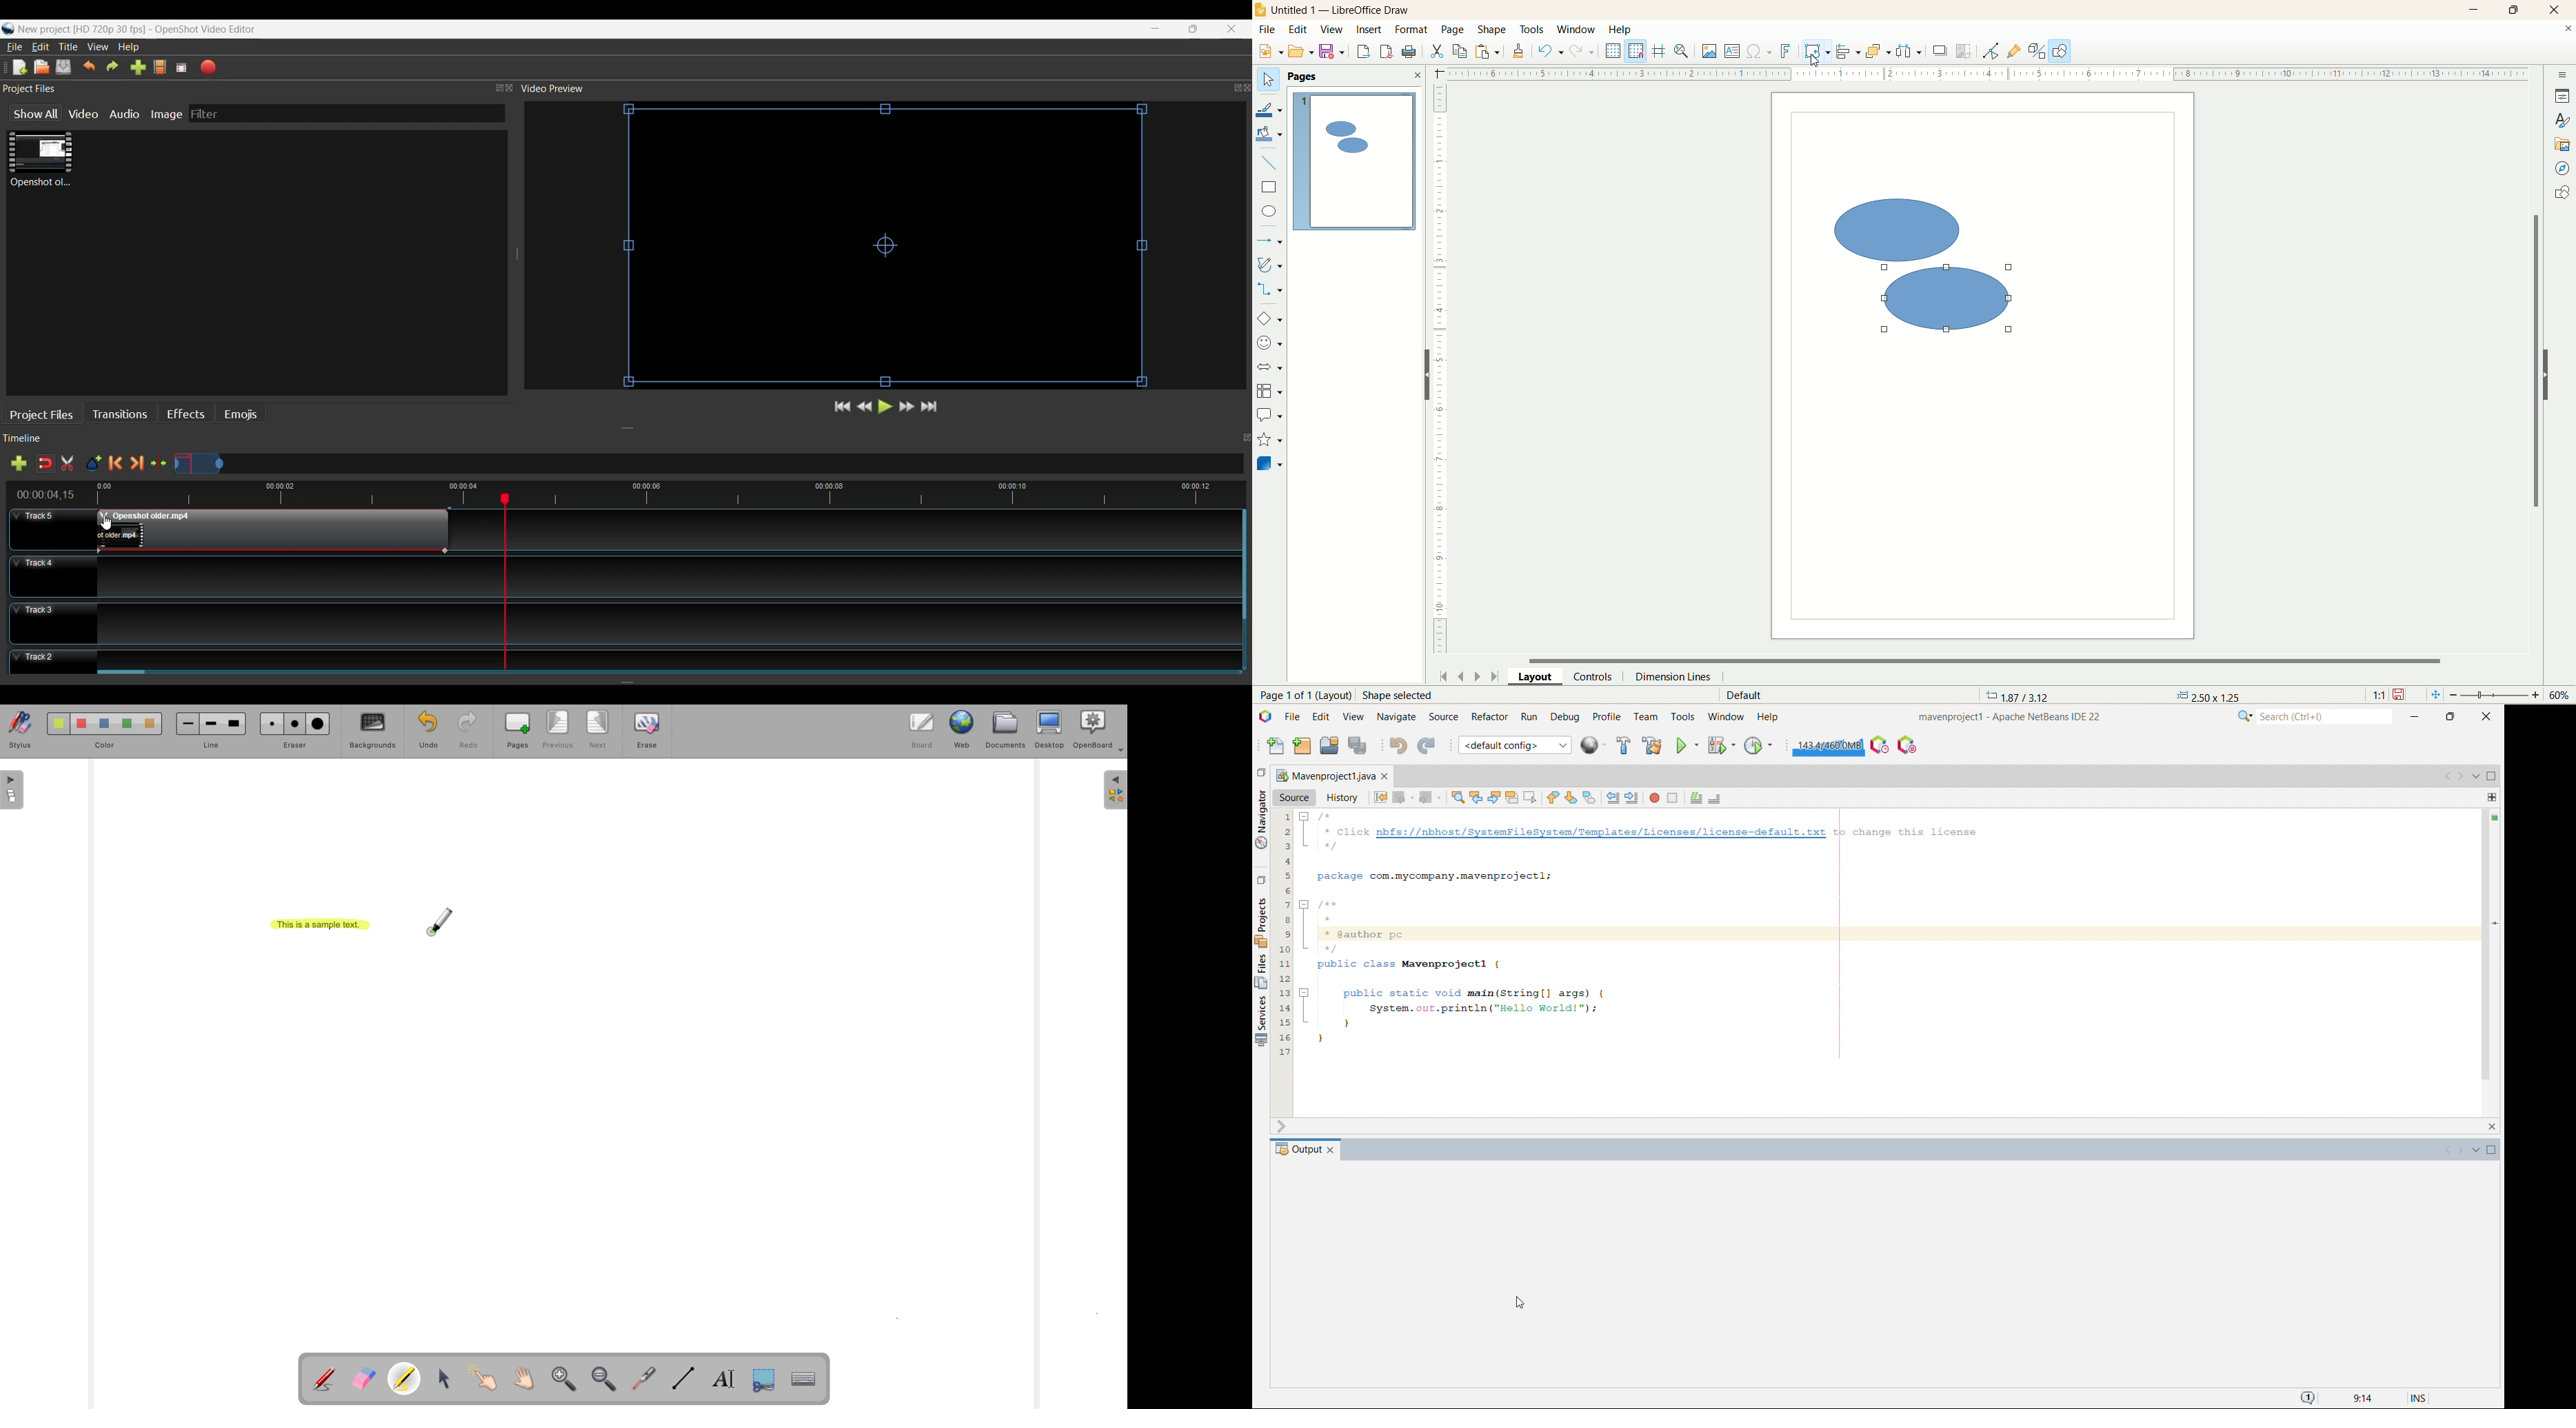 The height and width of the screenshot is (1428, 2576). What do you see at coordinates (1269, 265) in the screenshot?
I see `curve and polygon` at bounding box center [1269, 265].